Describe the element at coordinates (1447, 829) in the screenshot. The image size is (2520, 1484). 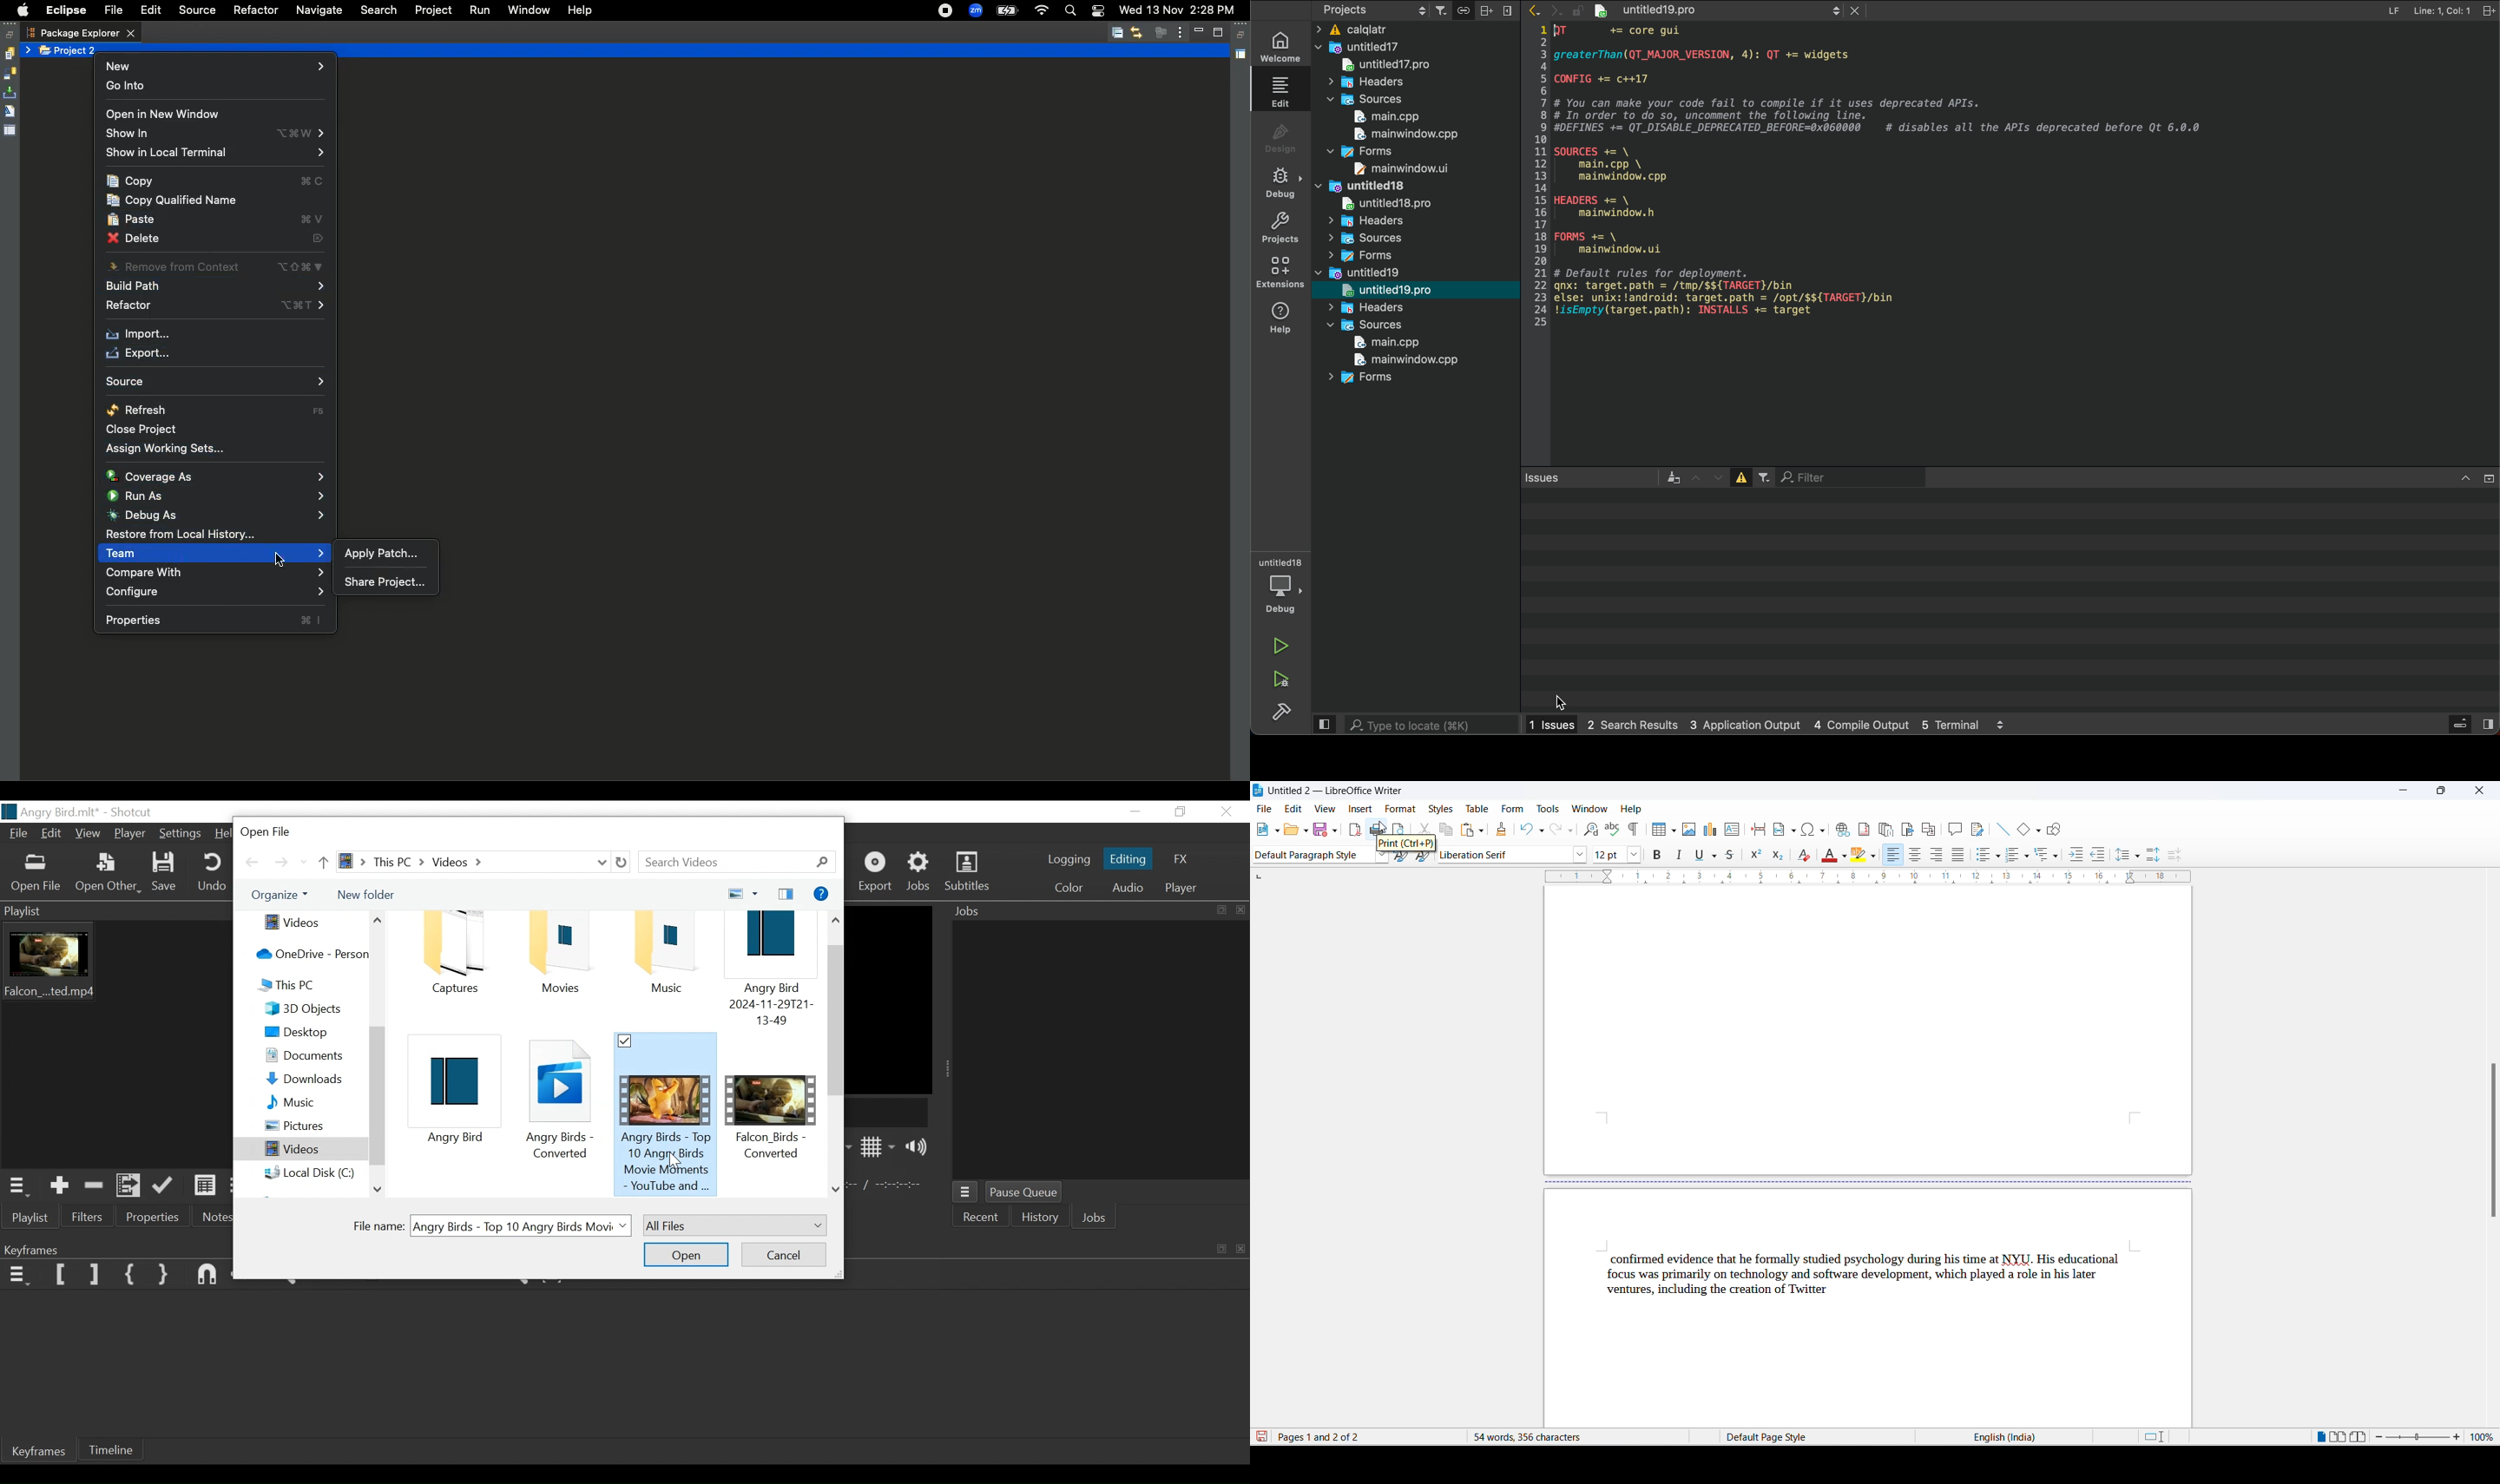
I see `copy` at that location.